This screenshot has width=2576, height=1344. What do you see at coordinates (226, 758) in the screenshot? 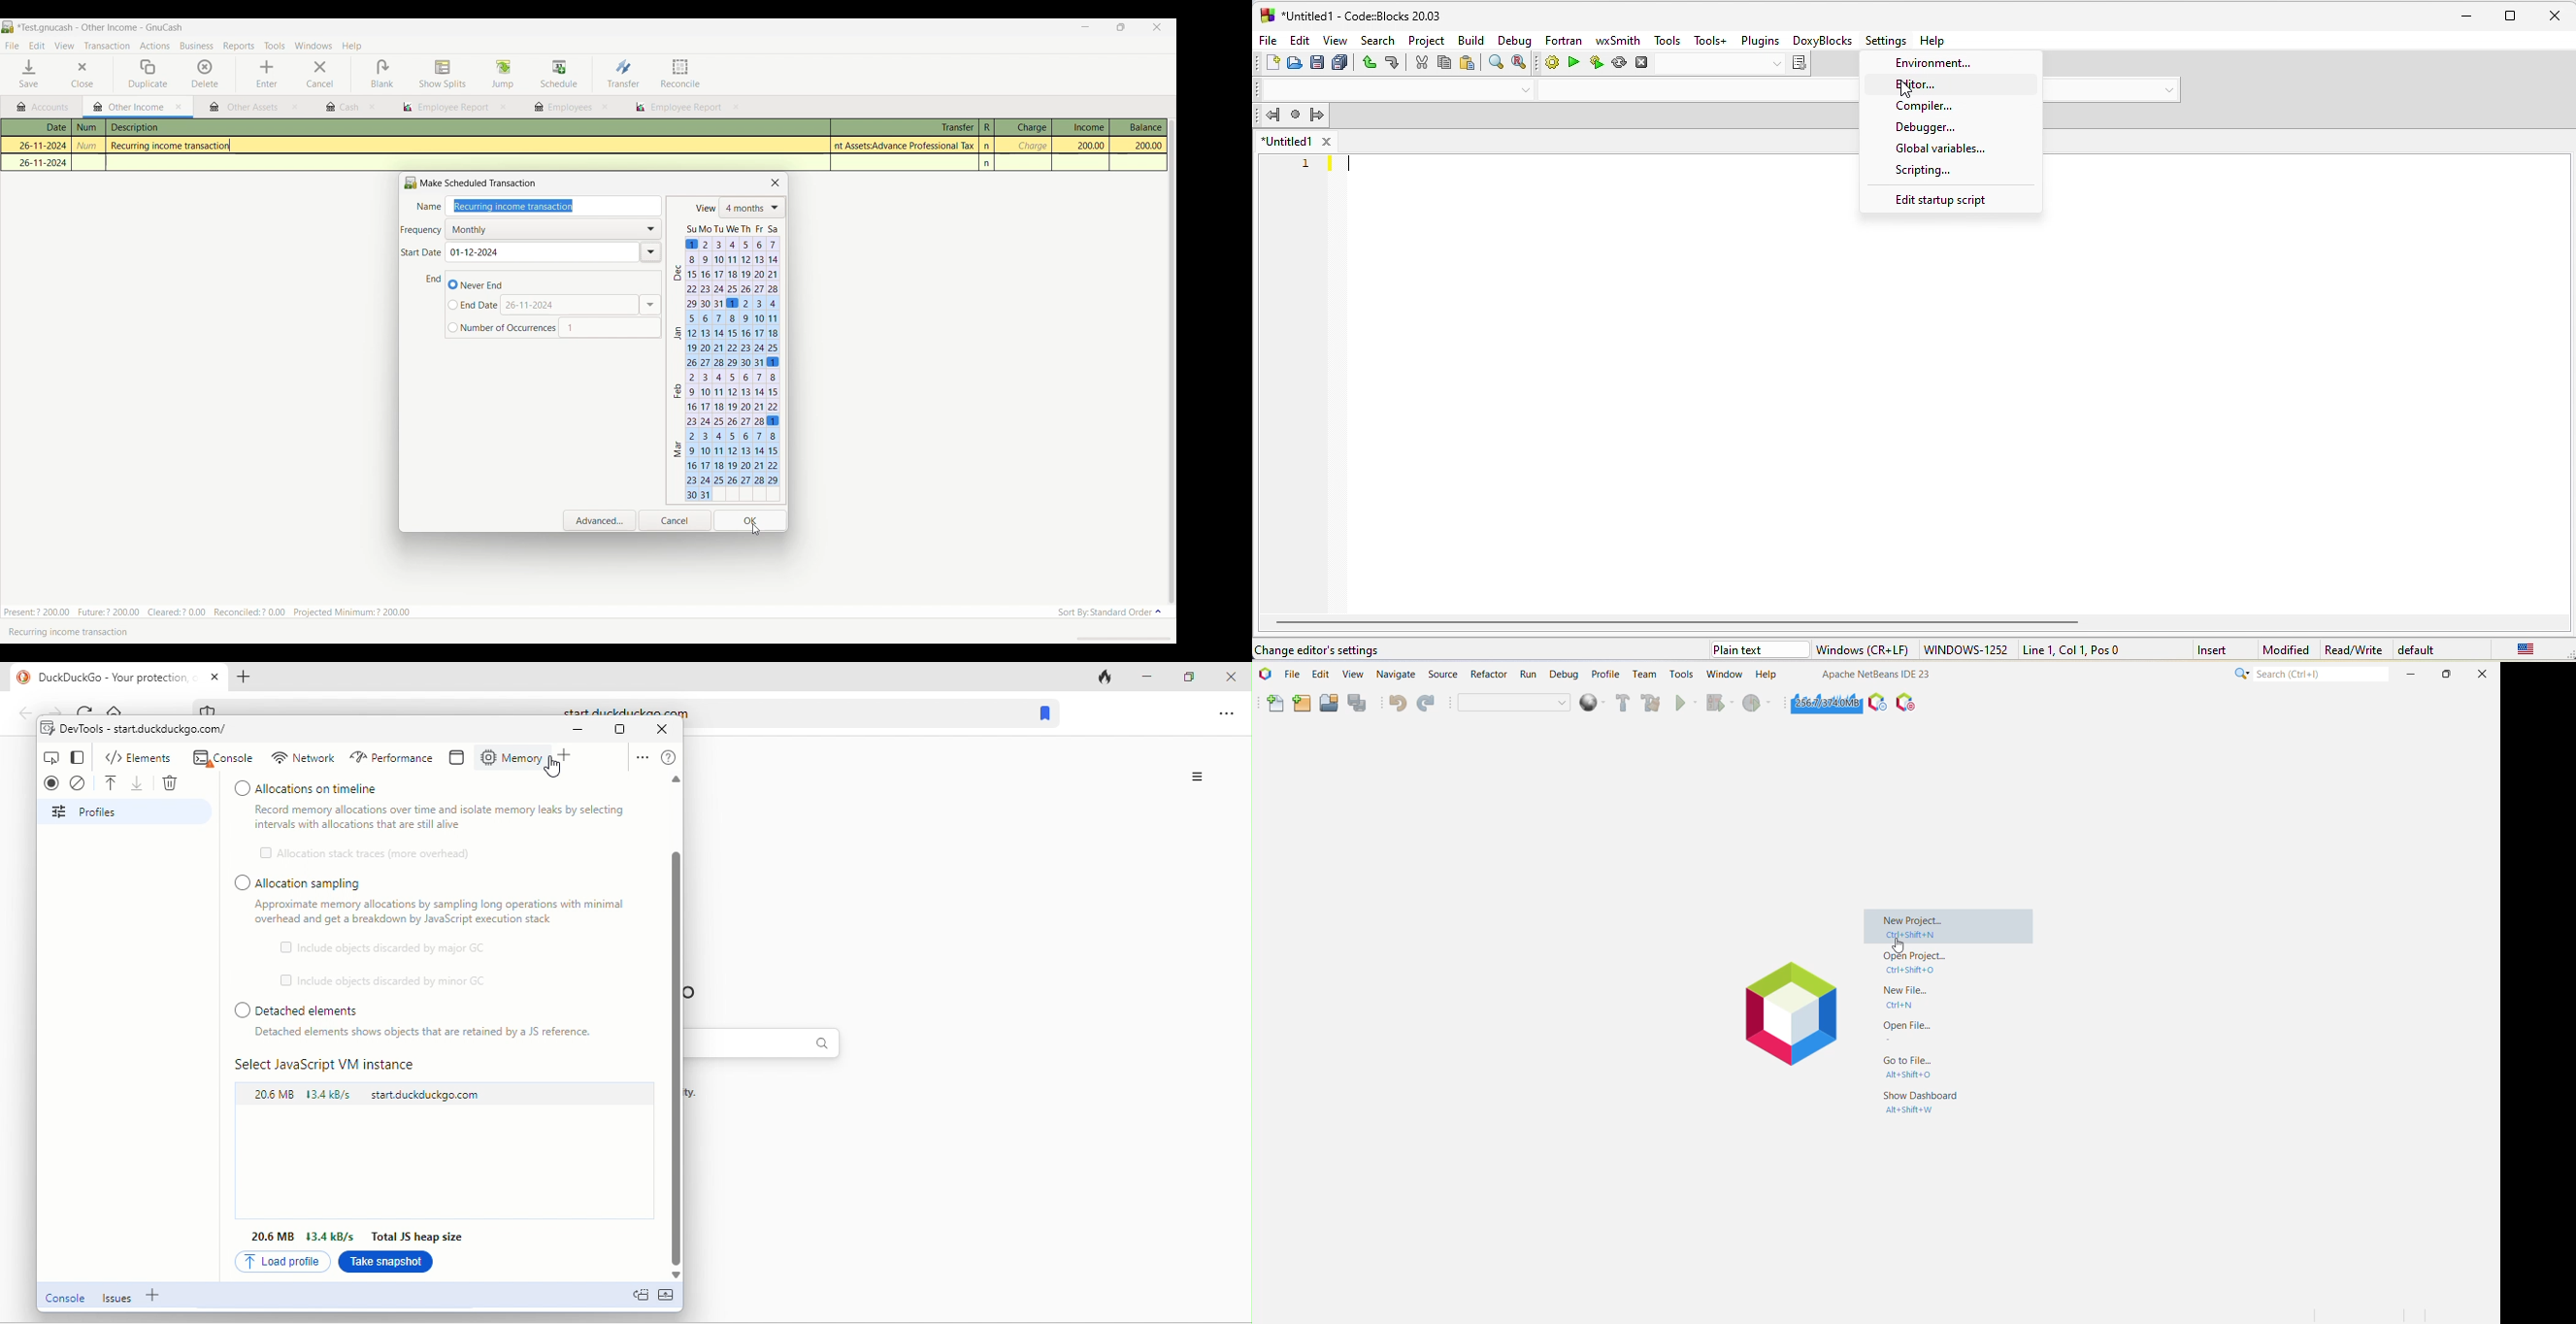
I see `console` at bounding box center [226, 758].